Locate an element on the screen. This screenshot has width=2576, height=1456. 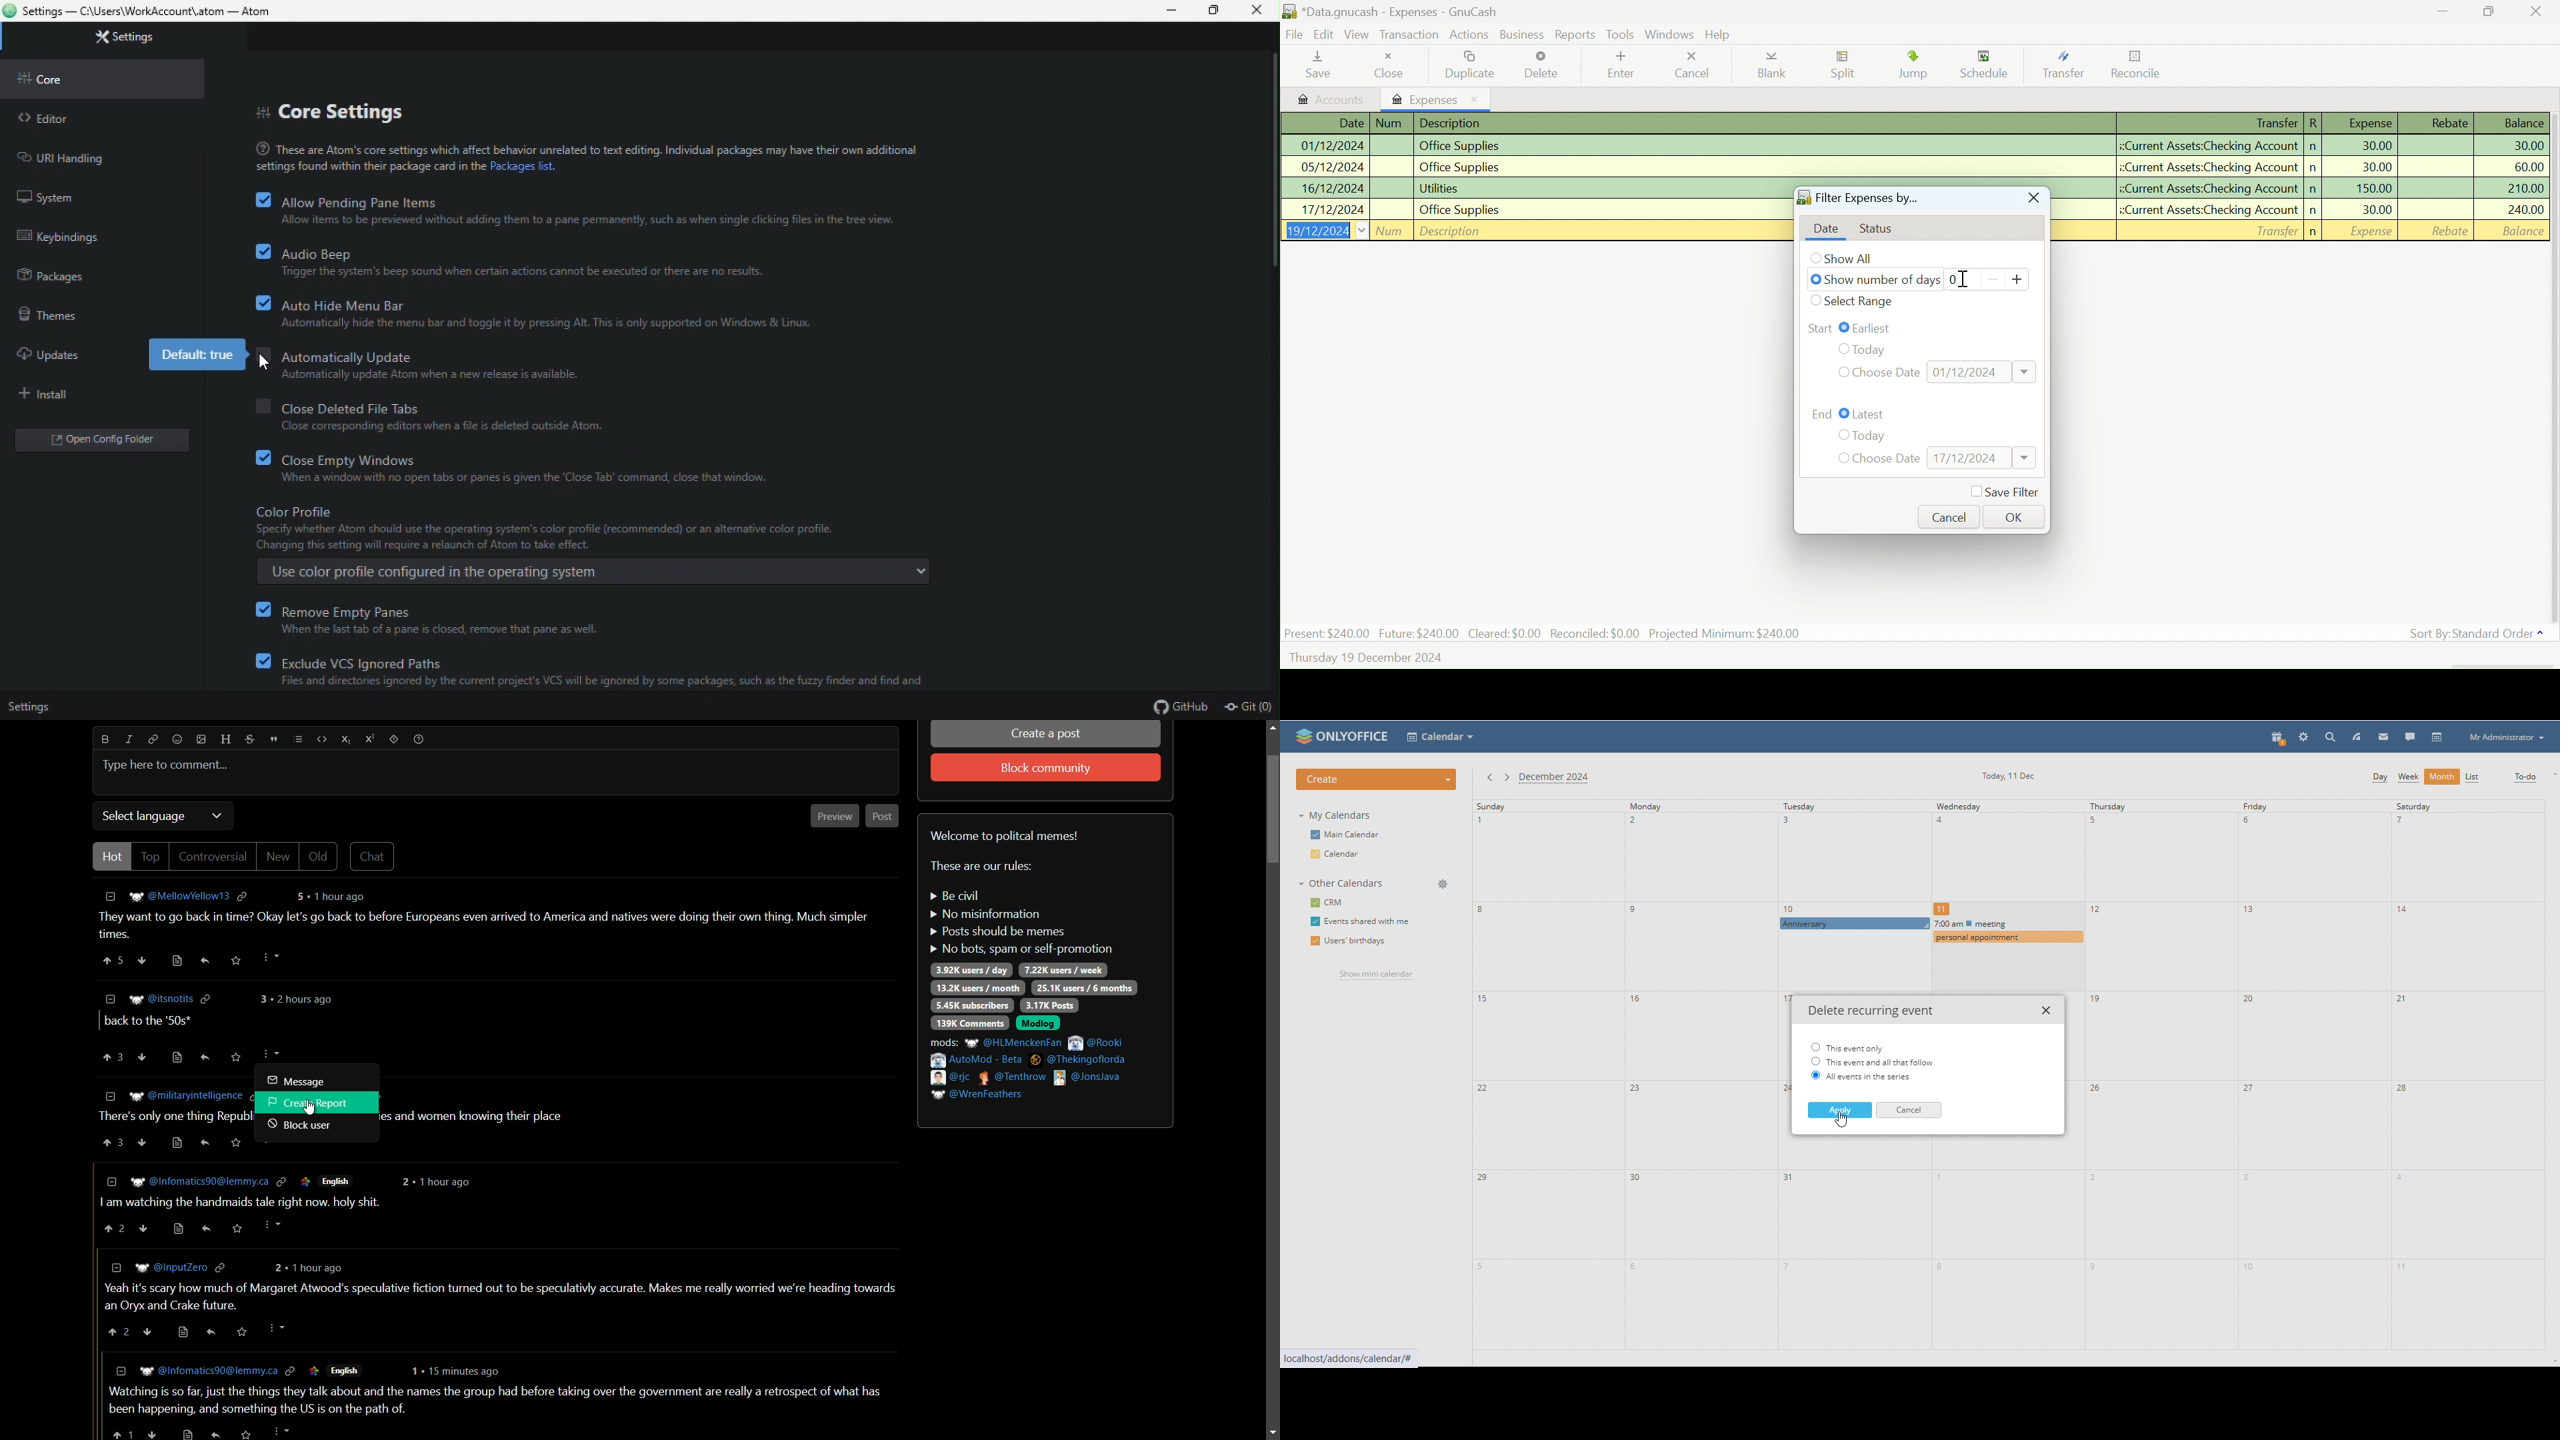
Close Window is located at coordinates (2032, 199).